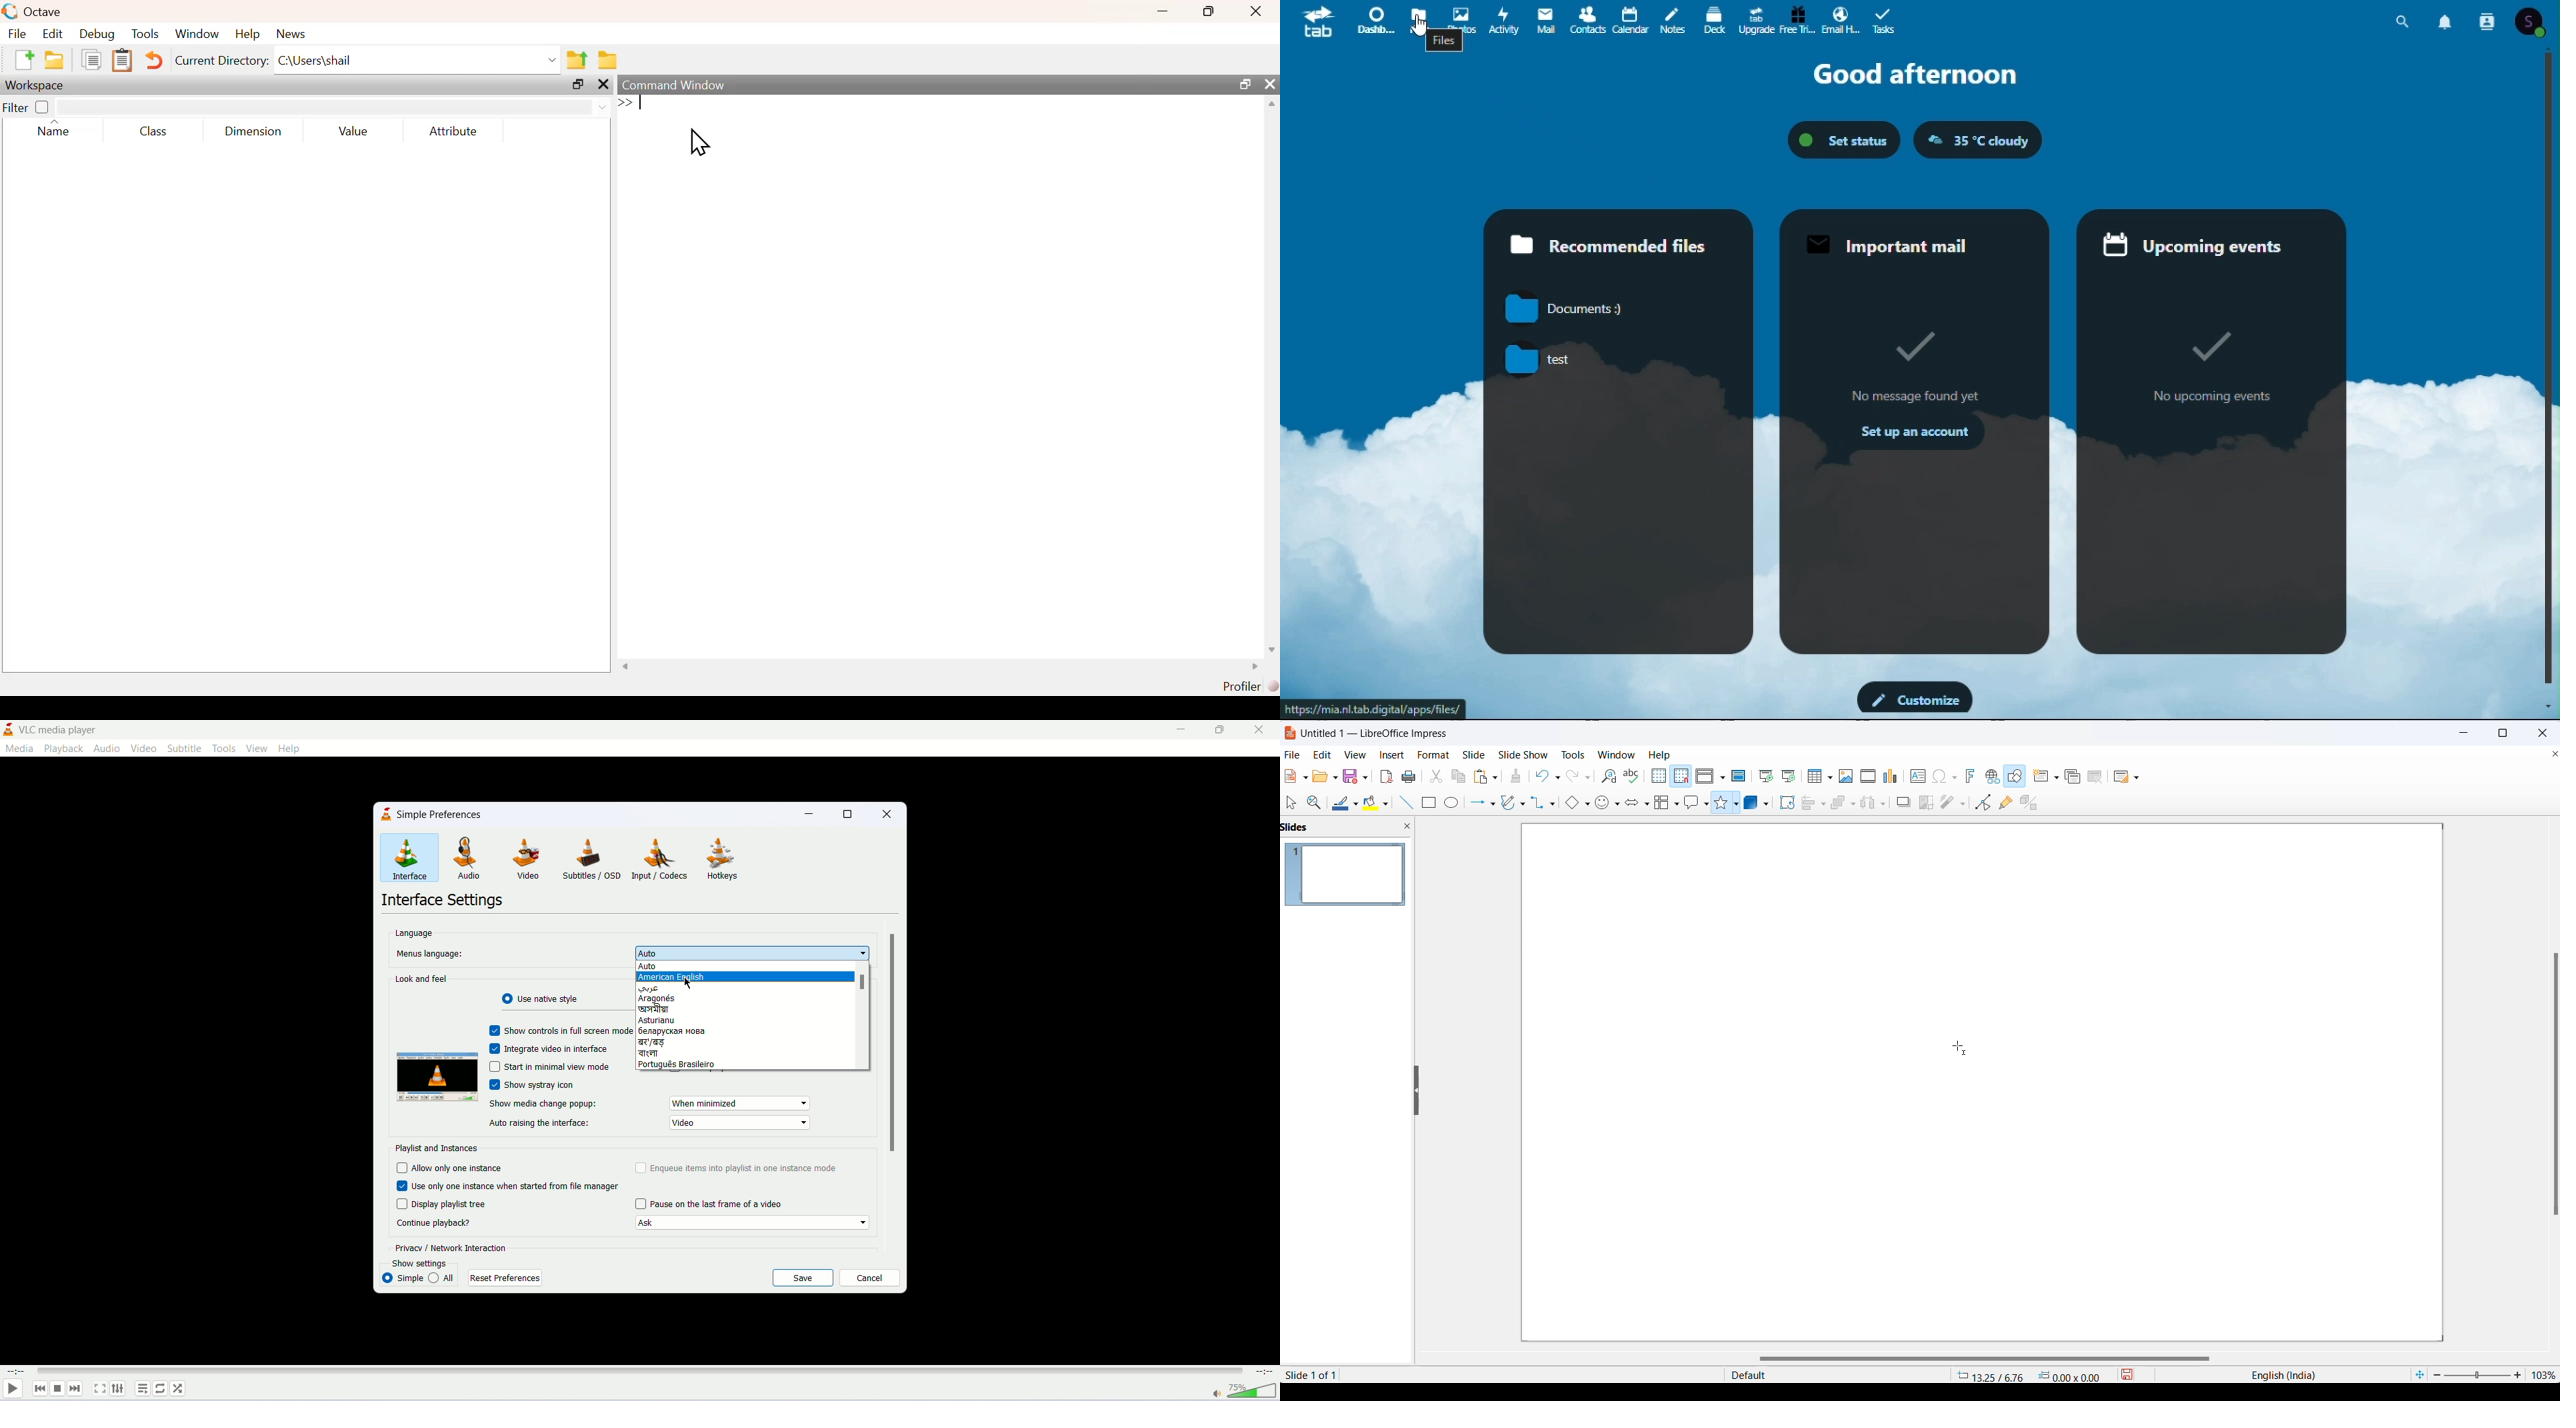 This screenshot has height=1428, width=2576. What do you see at coordinates (673, 1031) in the screenshot?
I see `belarusian` at bounding box center [673, 1031].